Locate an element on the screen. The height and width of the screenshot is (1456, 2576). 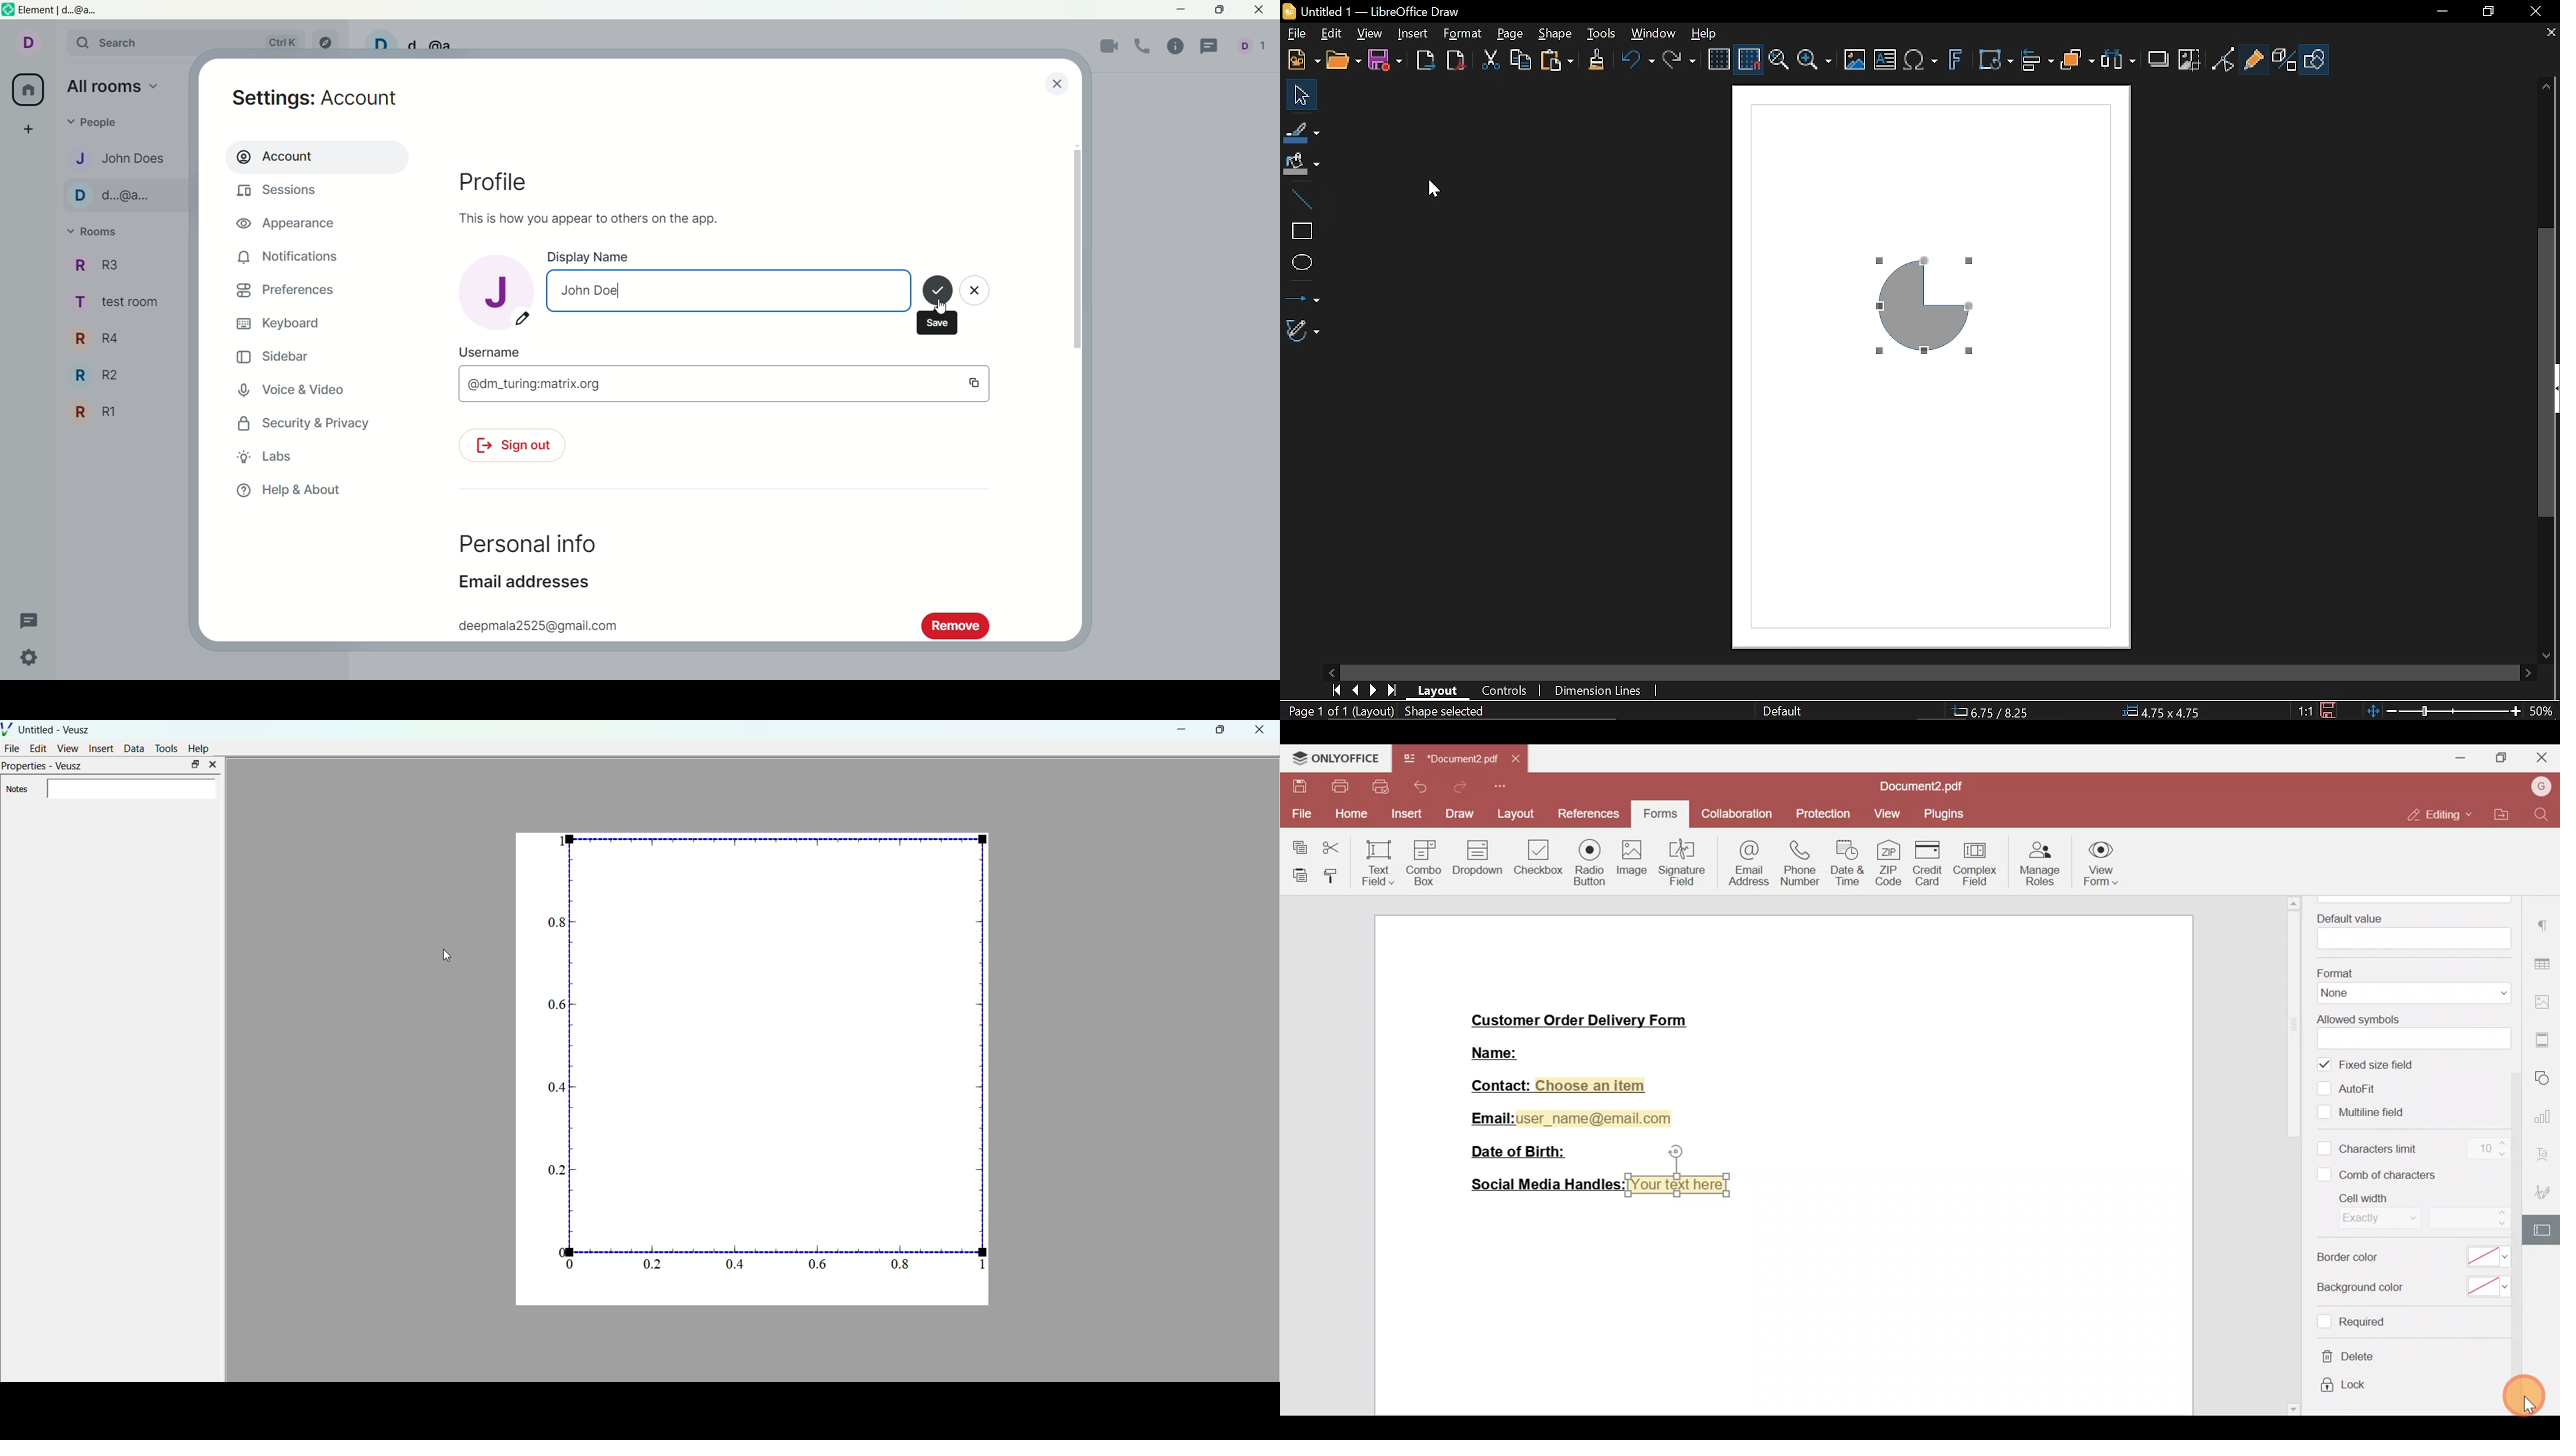
Name: is located at coordinates (1511, 1051).